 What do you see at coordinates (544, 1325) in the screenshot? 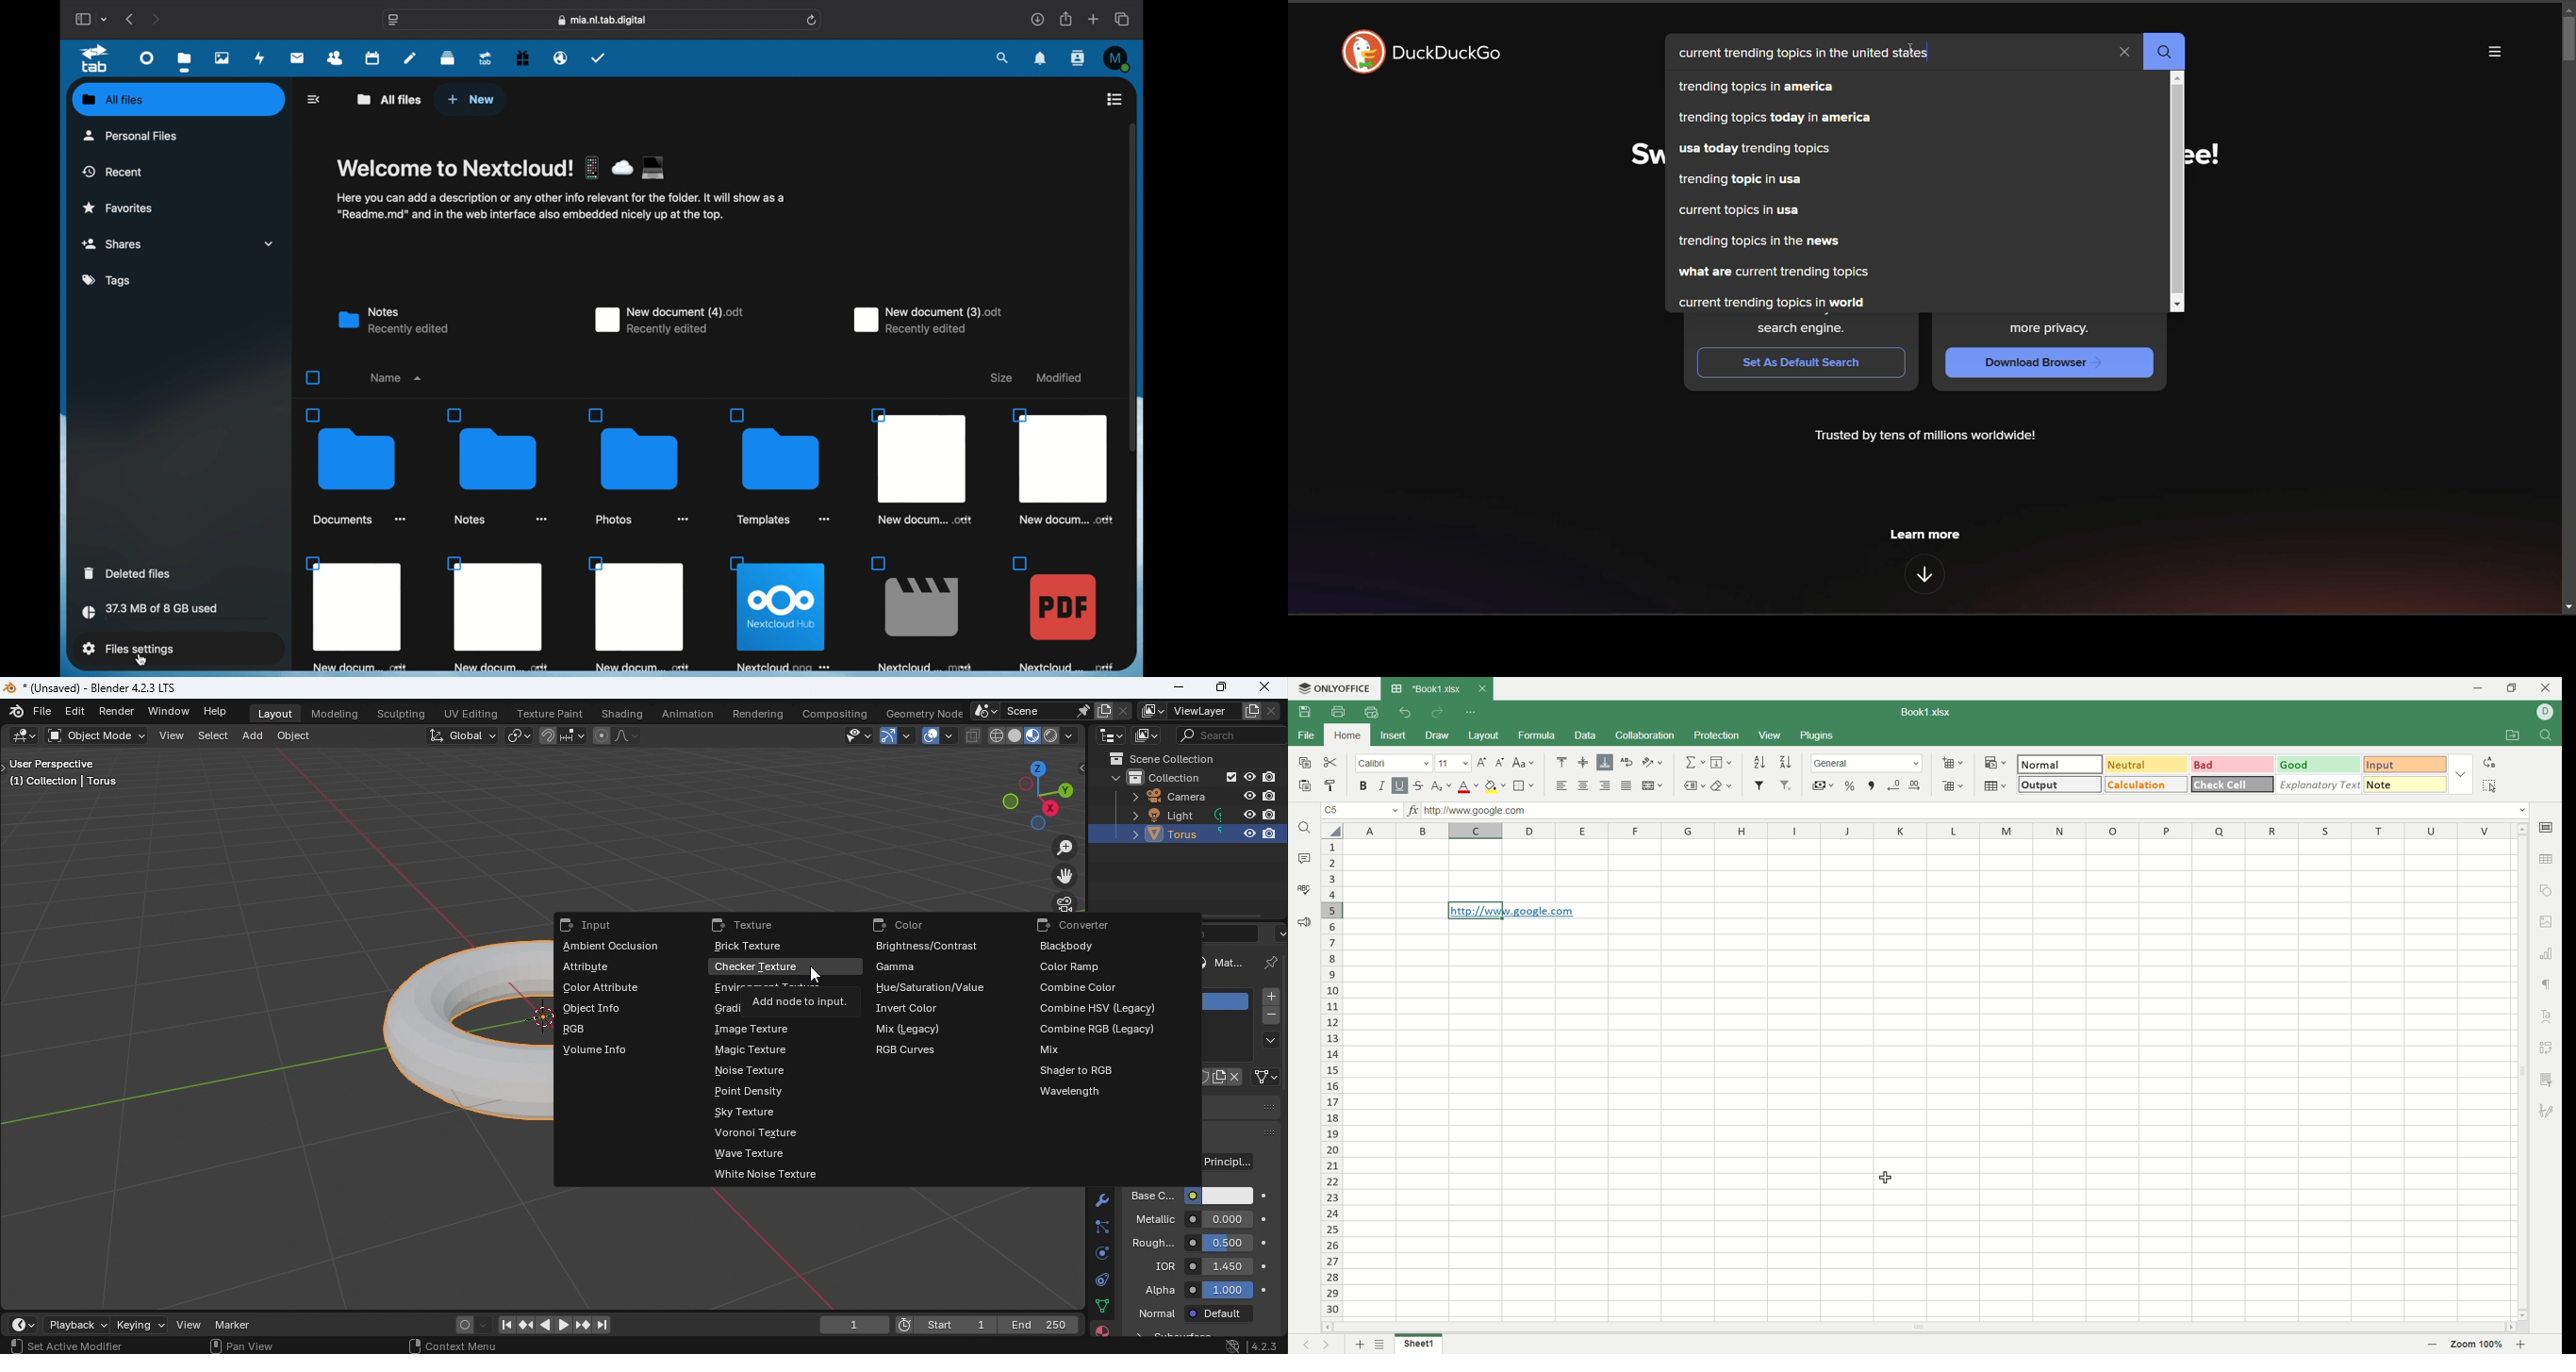
I see `Play animation` at bounding box center [544, 1325].